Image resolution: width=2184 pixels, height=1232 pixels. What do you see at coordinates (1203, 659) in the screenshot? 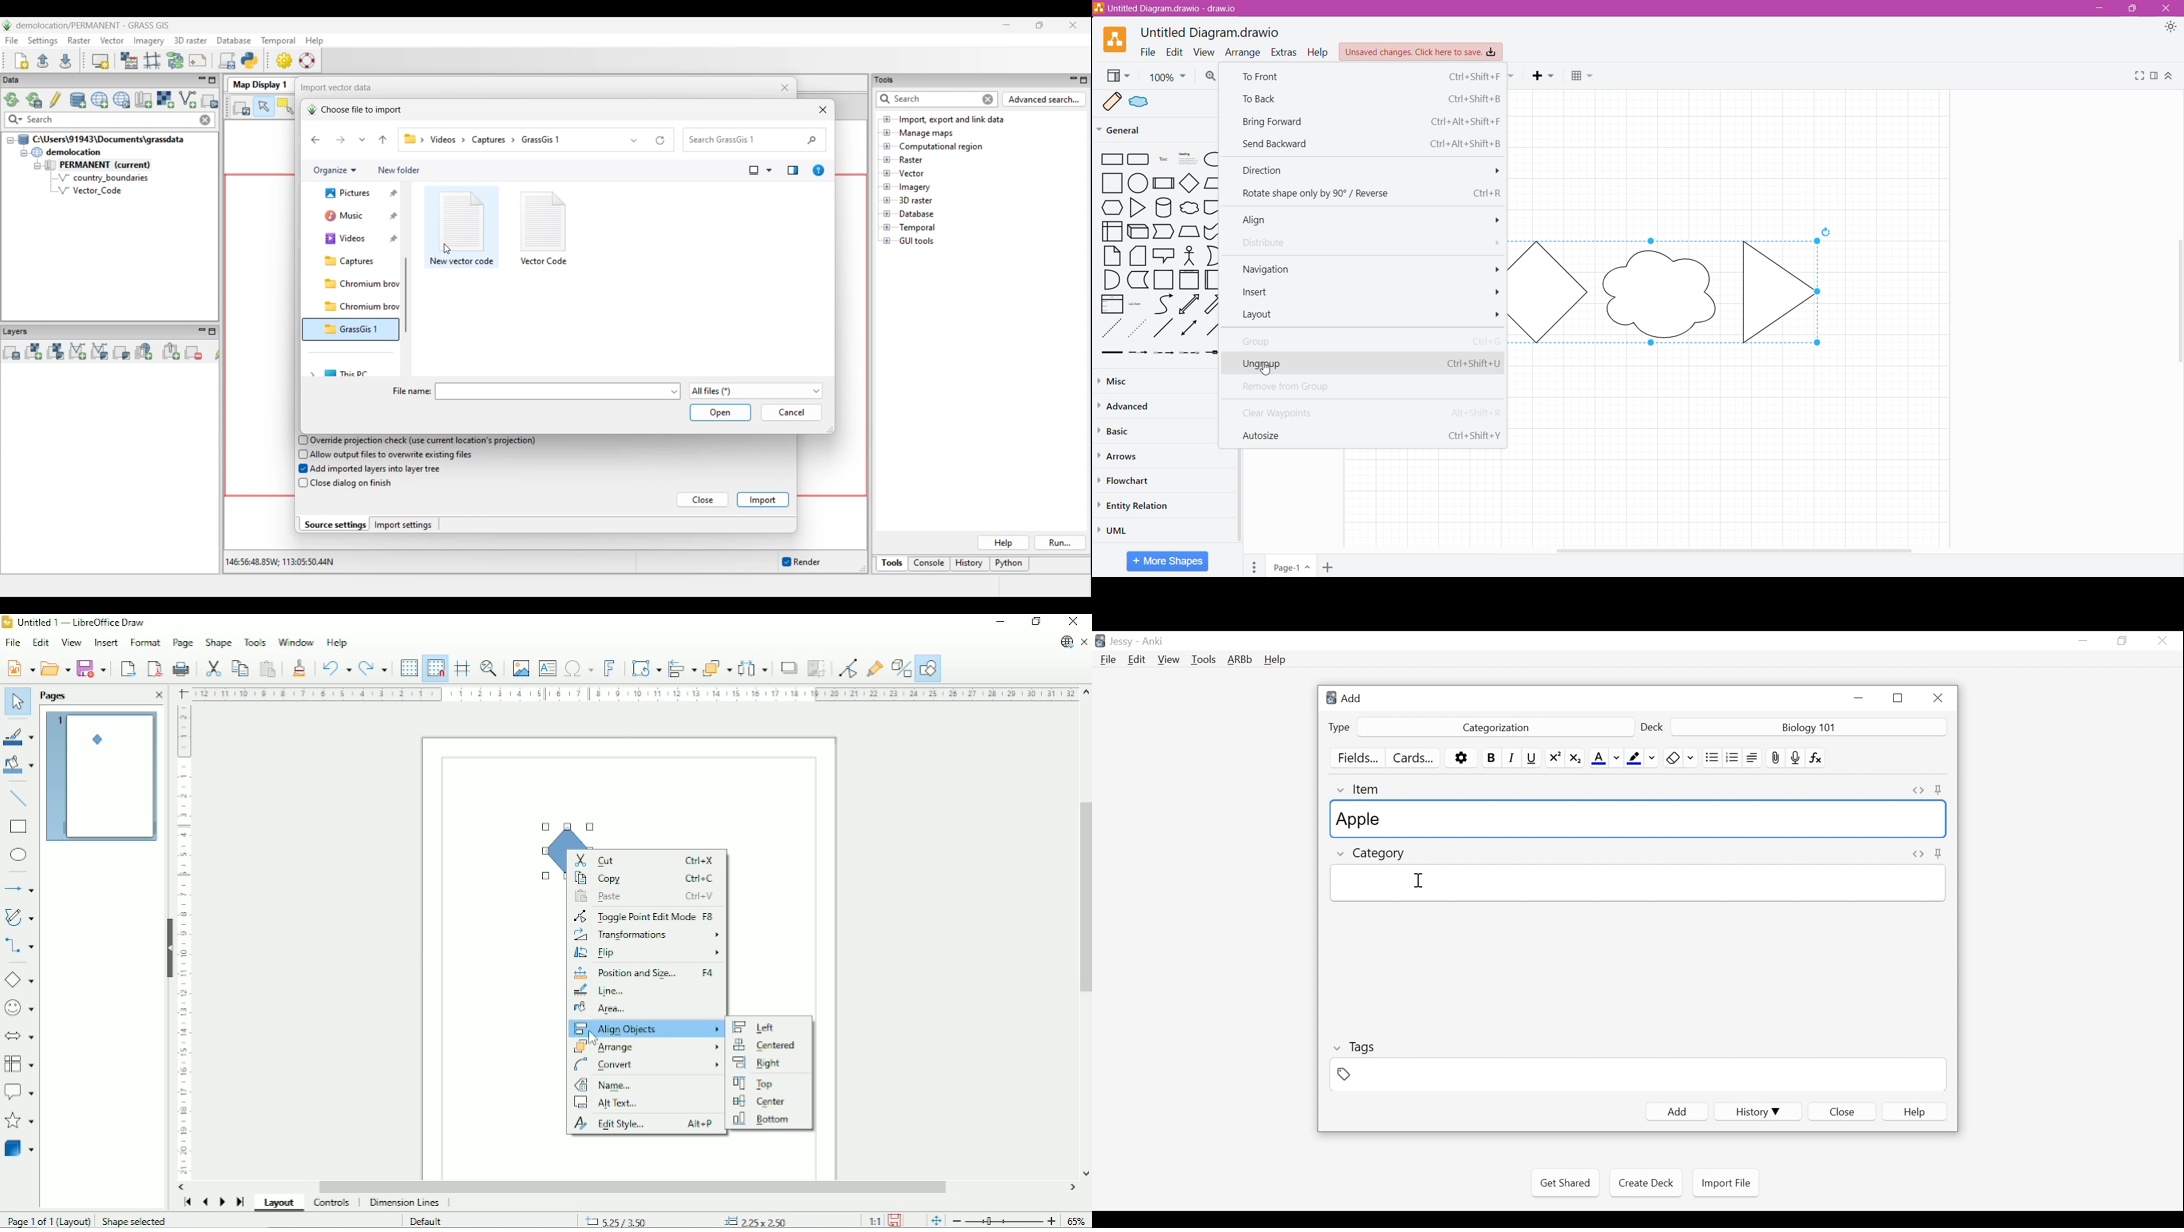
I see `Tools` at bounding box center [1203, 659].